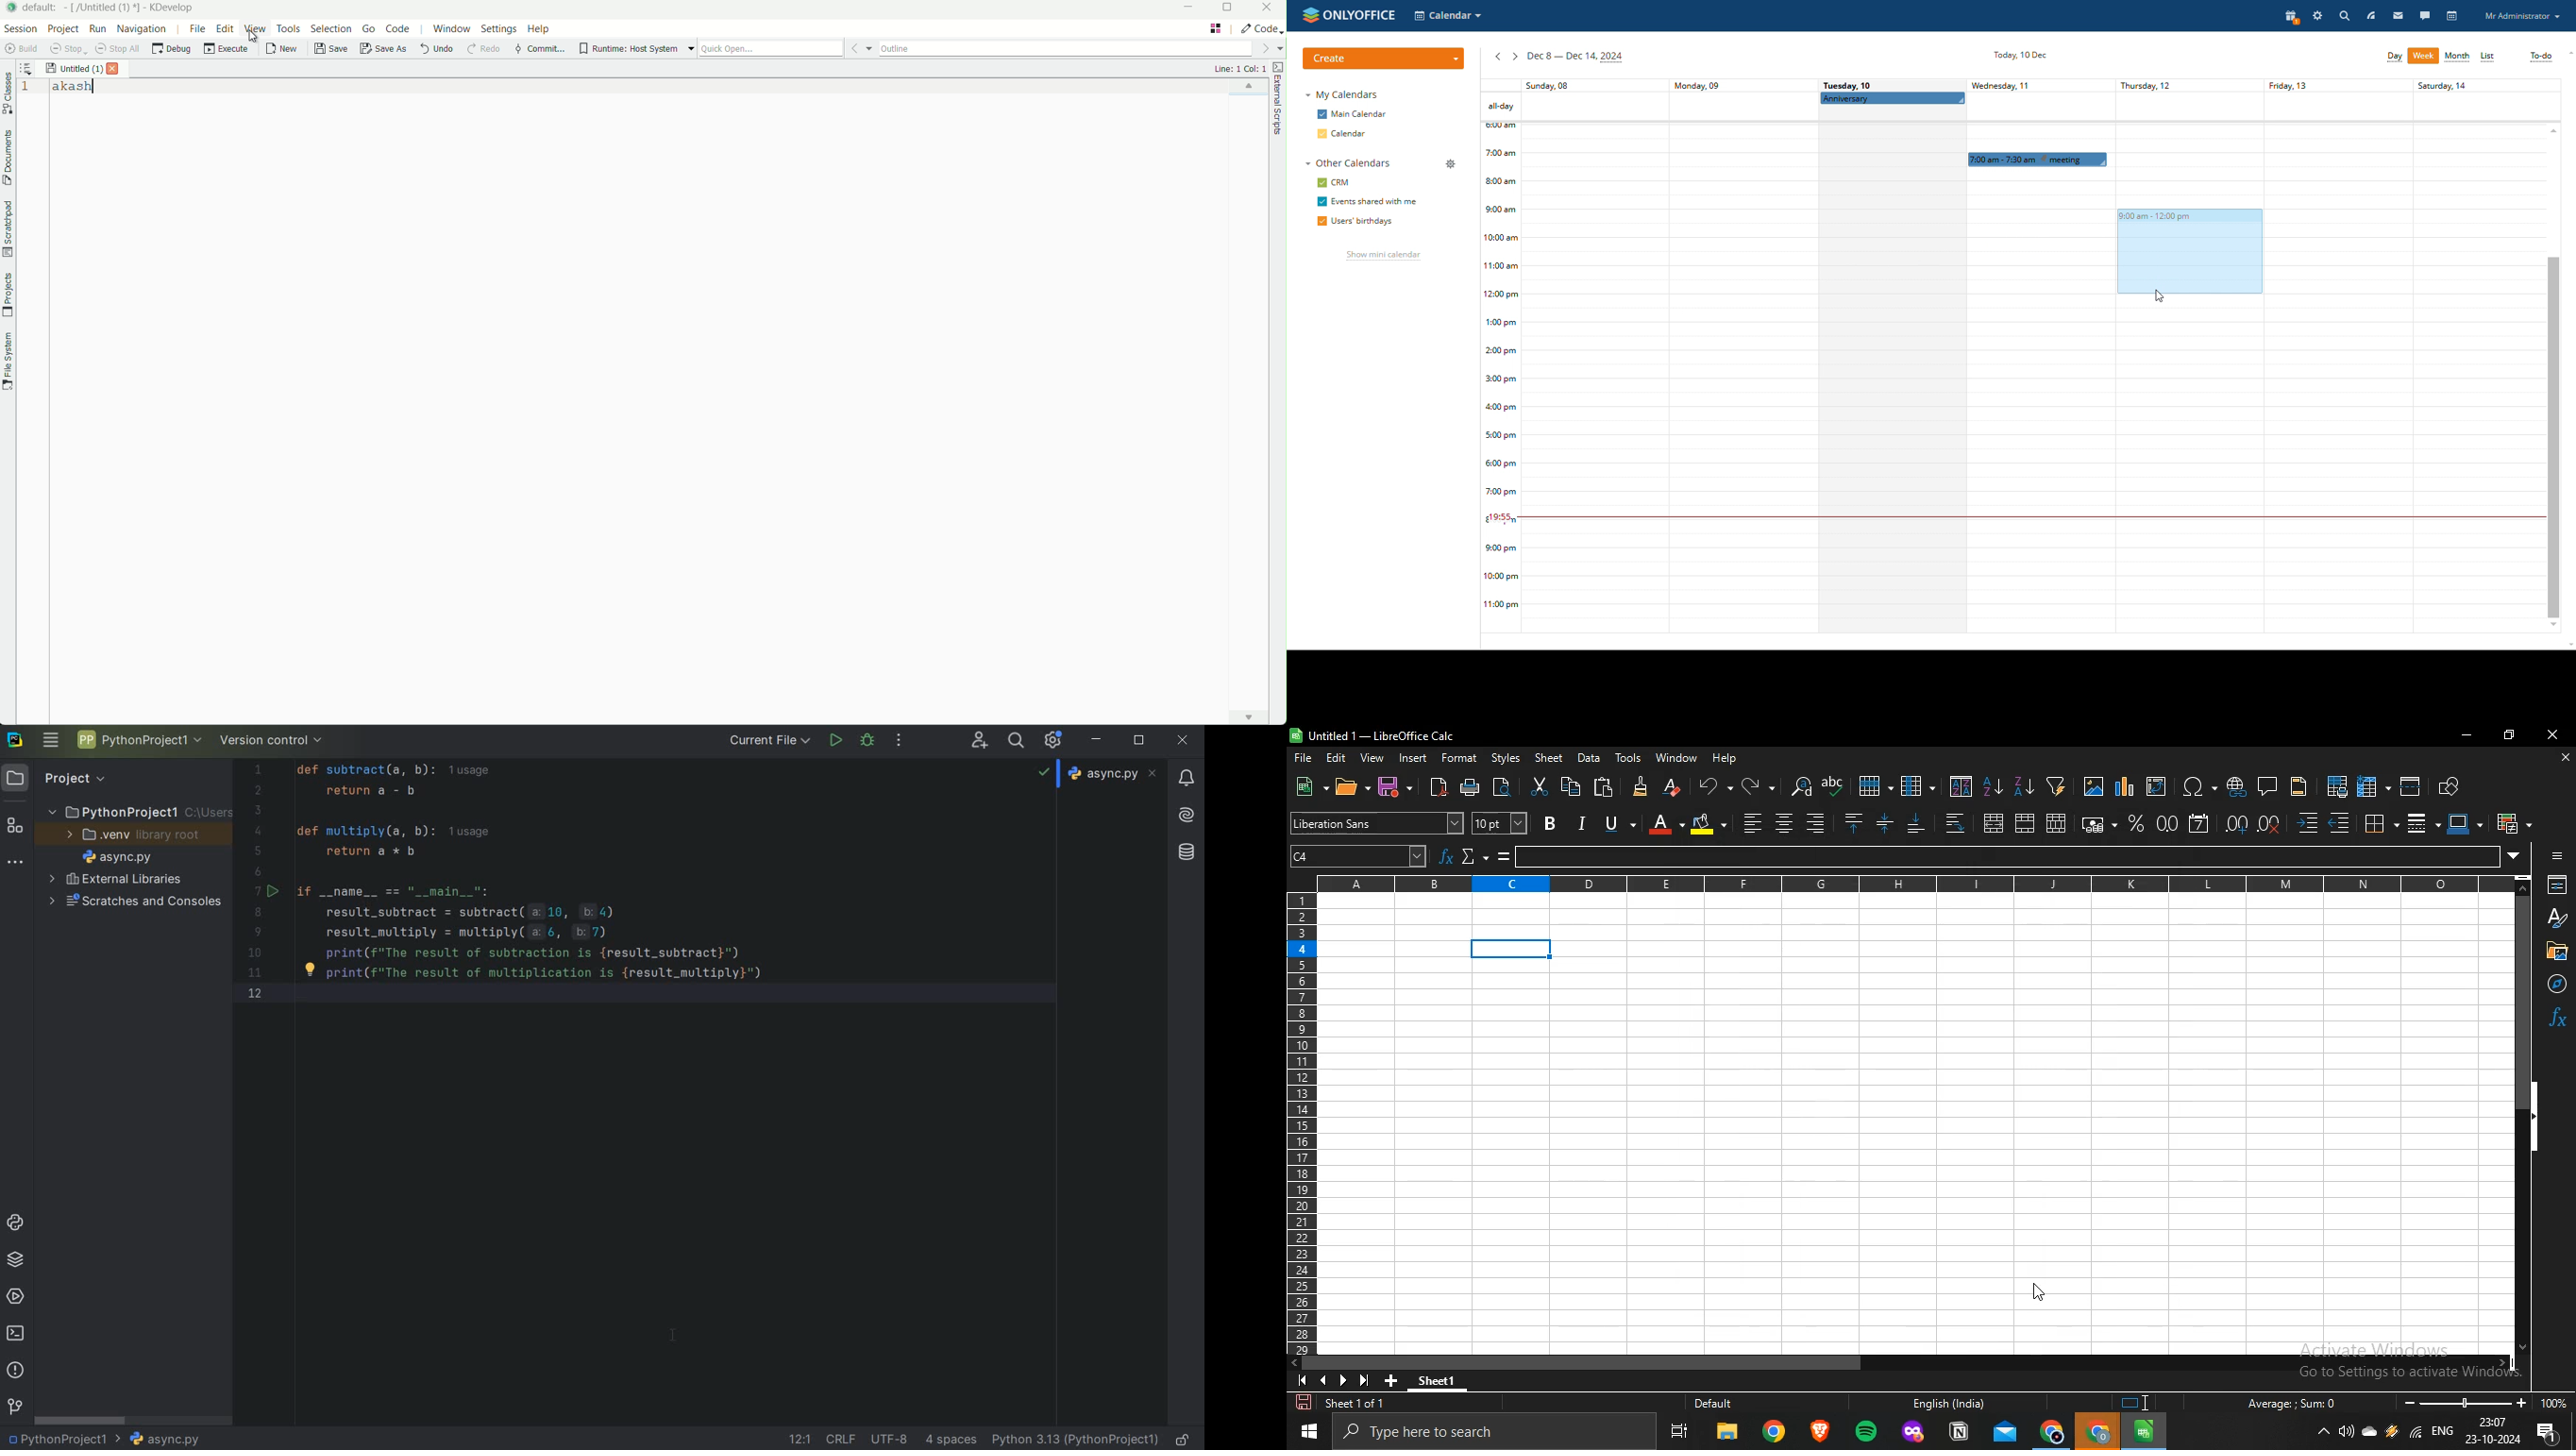  Describe the element at coordinates (1305, 759) in the screenshot. I see `file` at that location.